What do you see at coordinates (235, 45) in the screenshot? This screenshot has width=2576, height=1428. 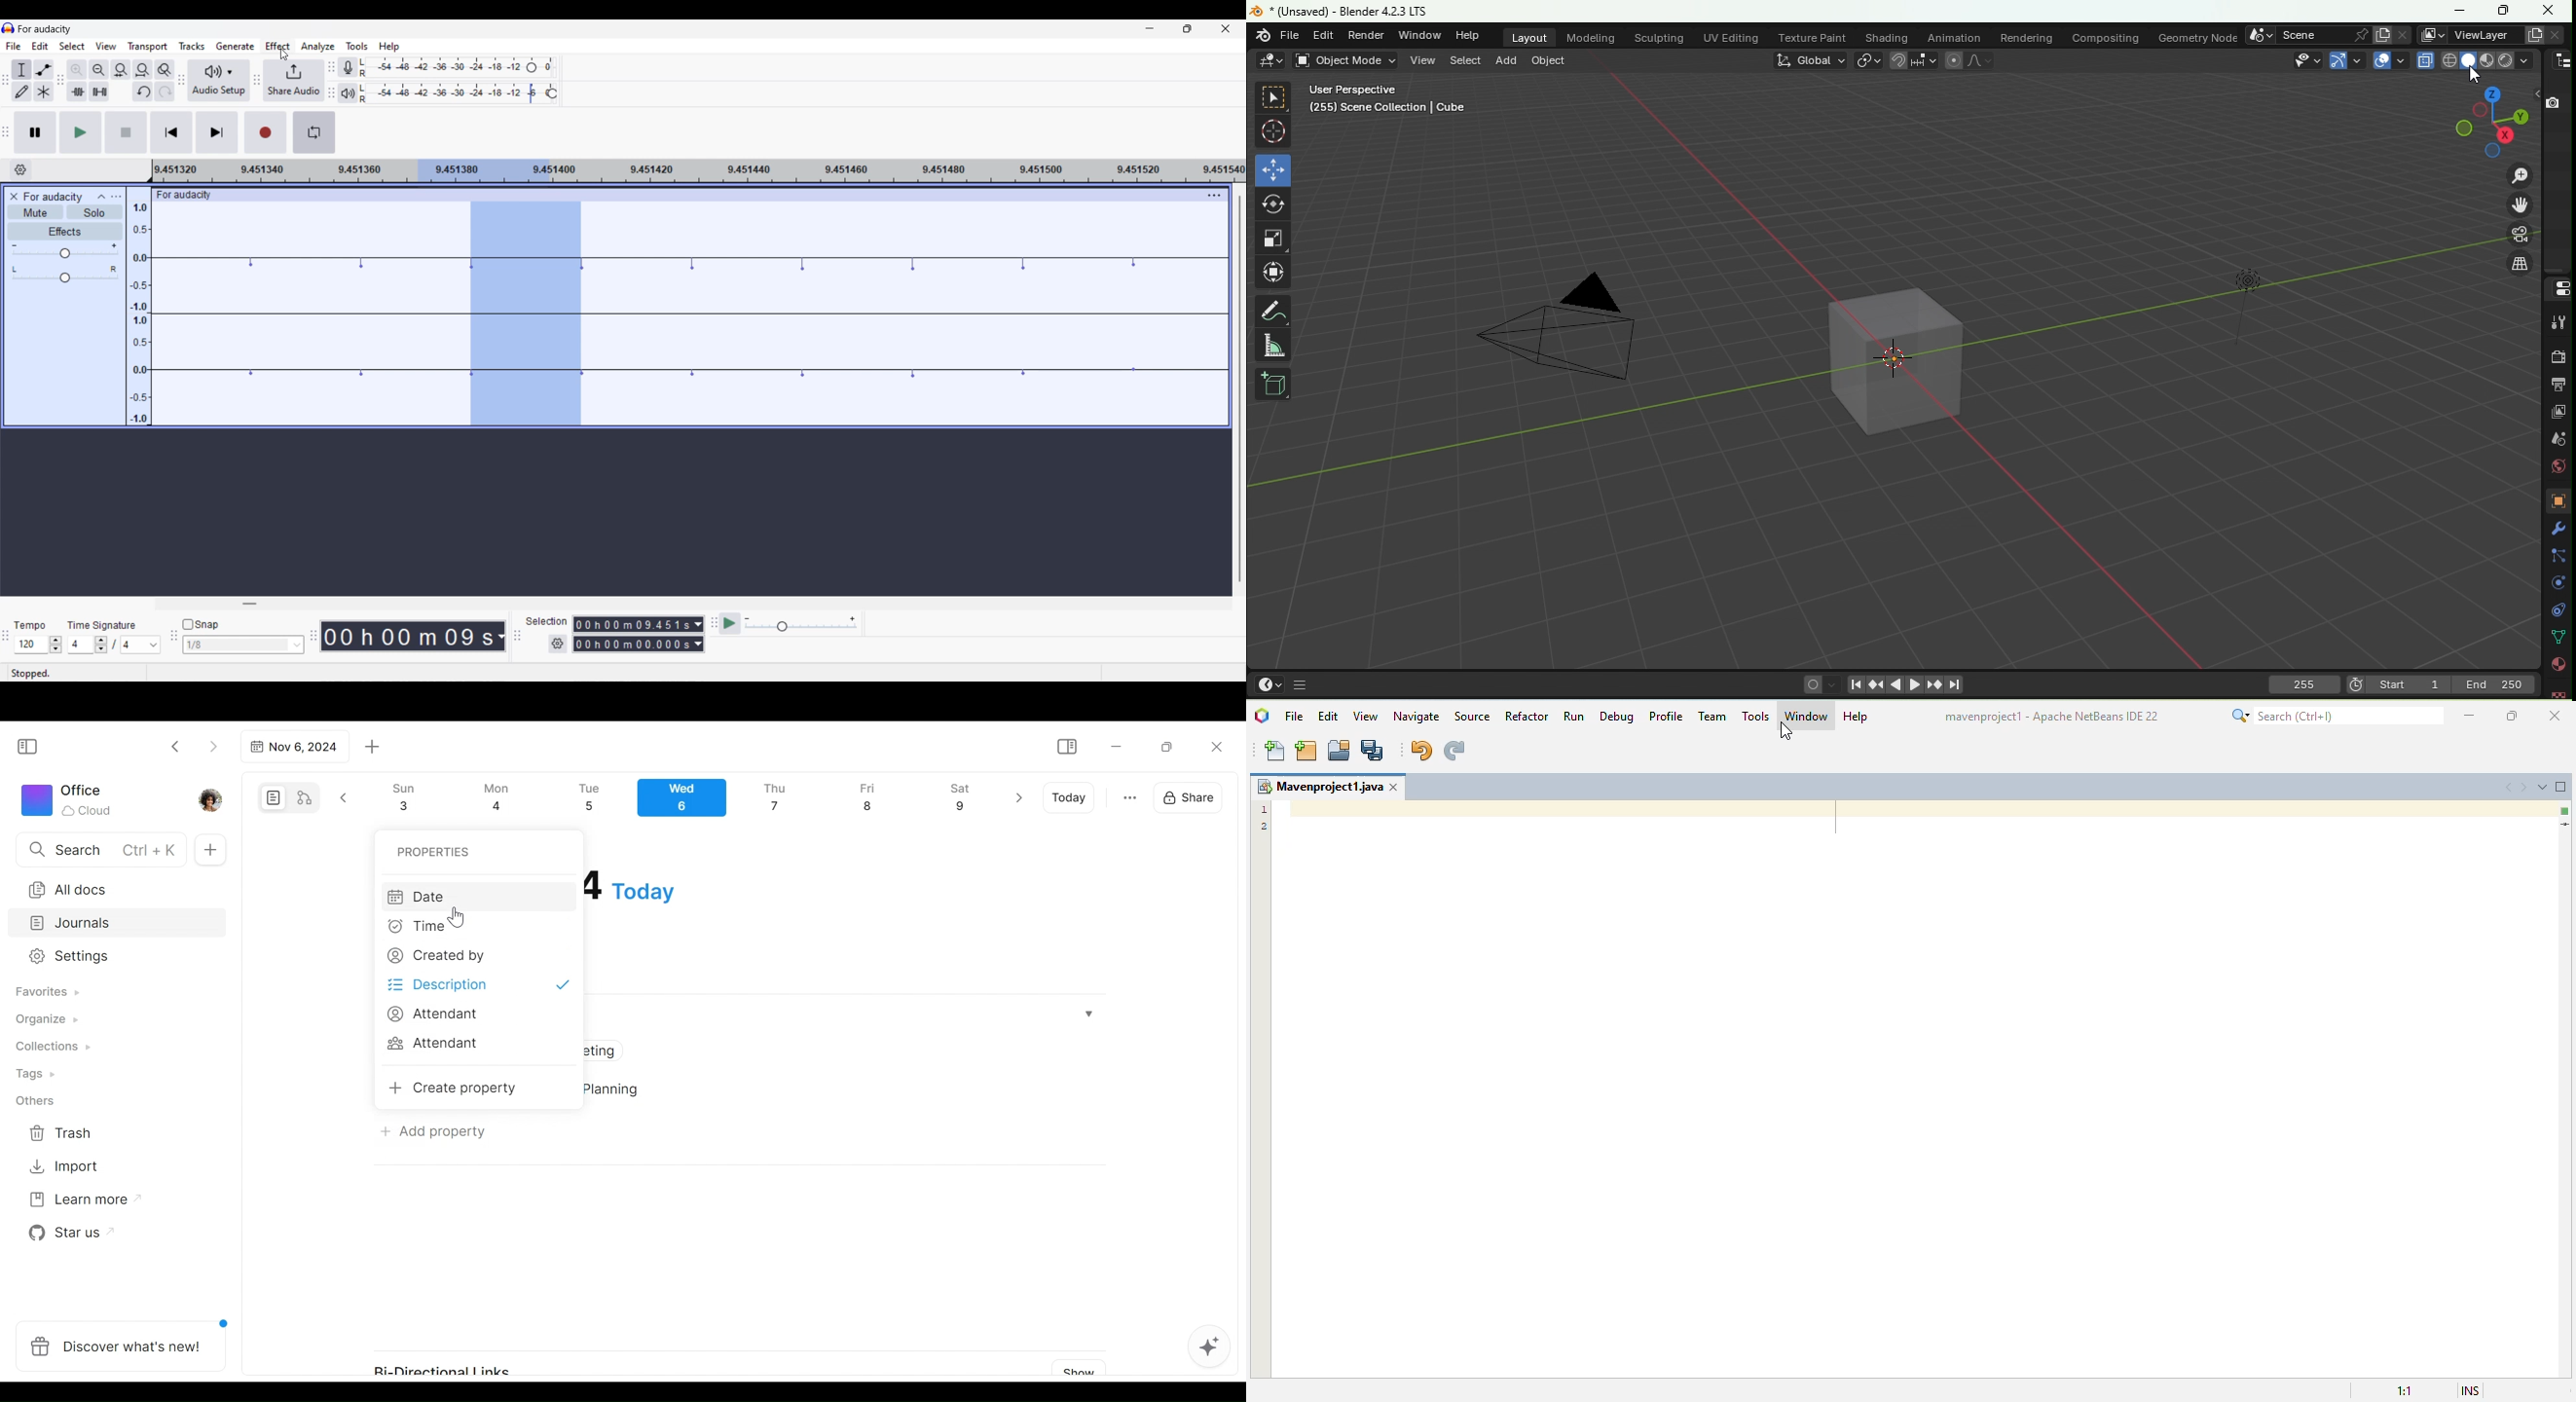 I see `Generate menu` at bounding box center [235, 45].